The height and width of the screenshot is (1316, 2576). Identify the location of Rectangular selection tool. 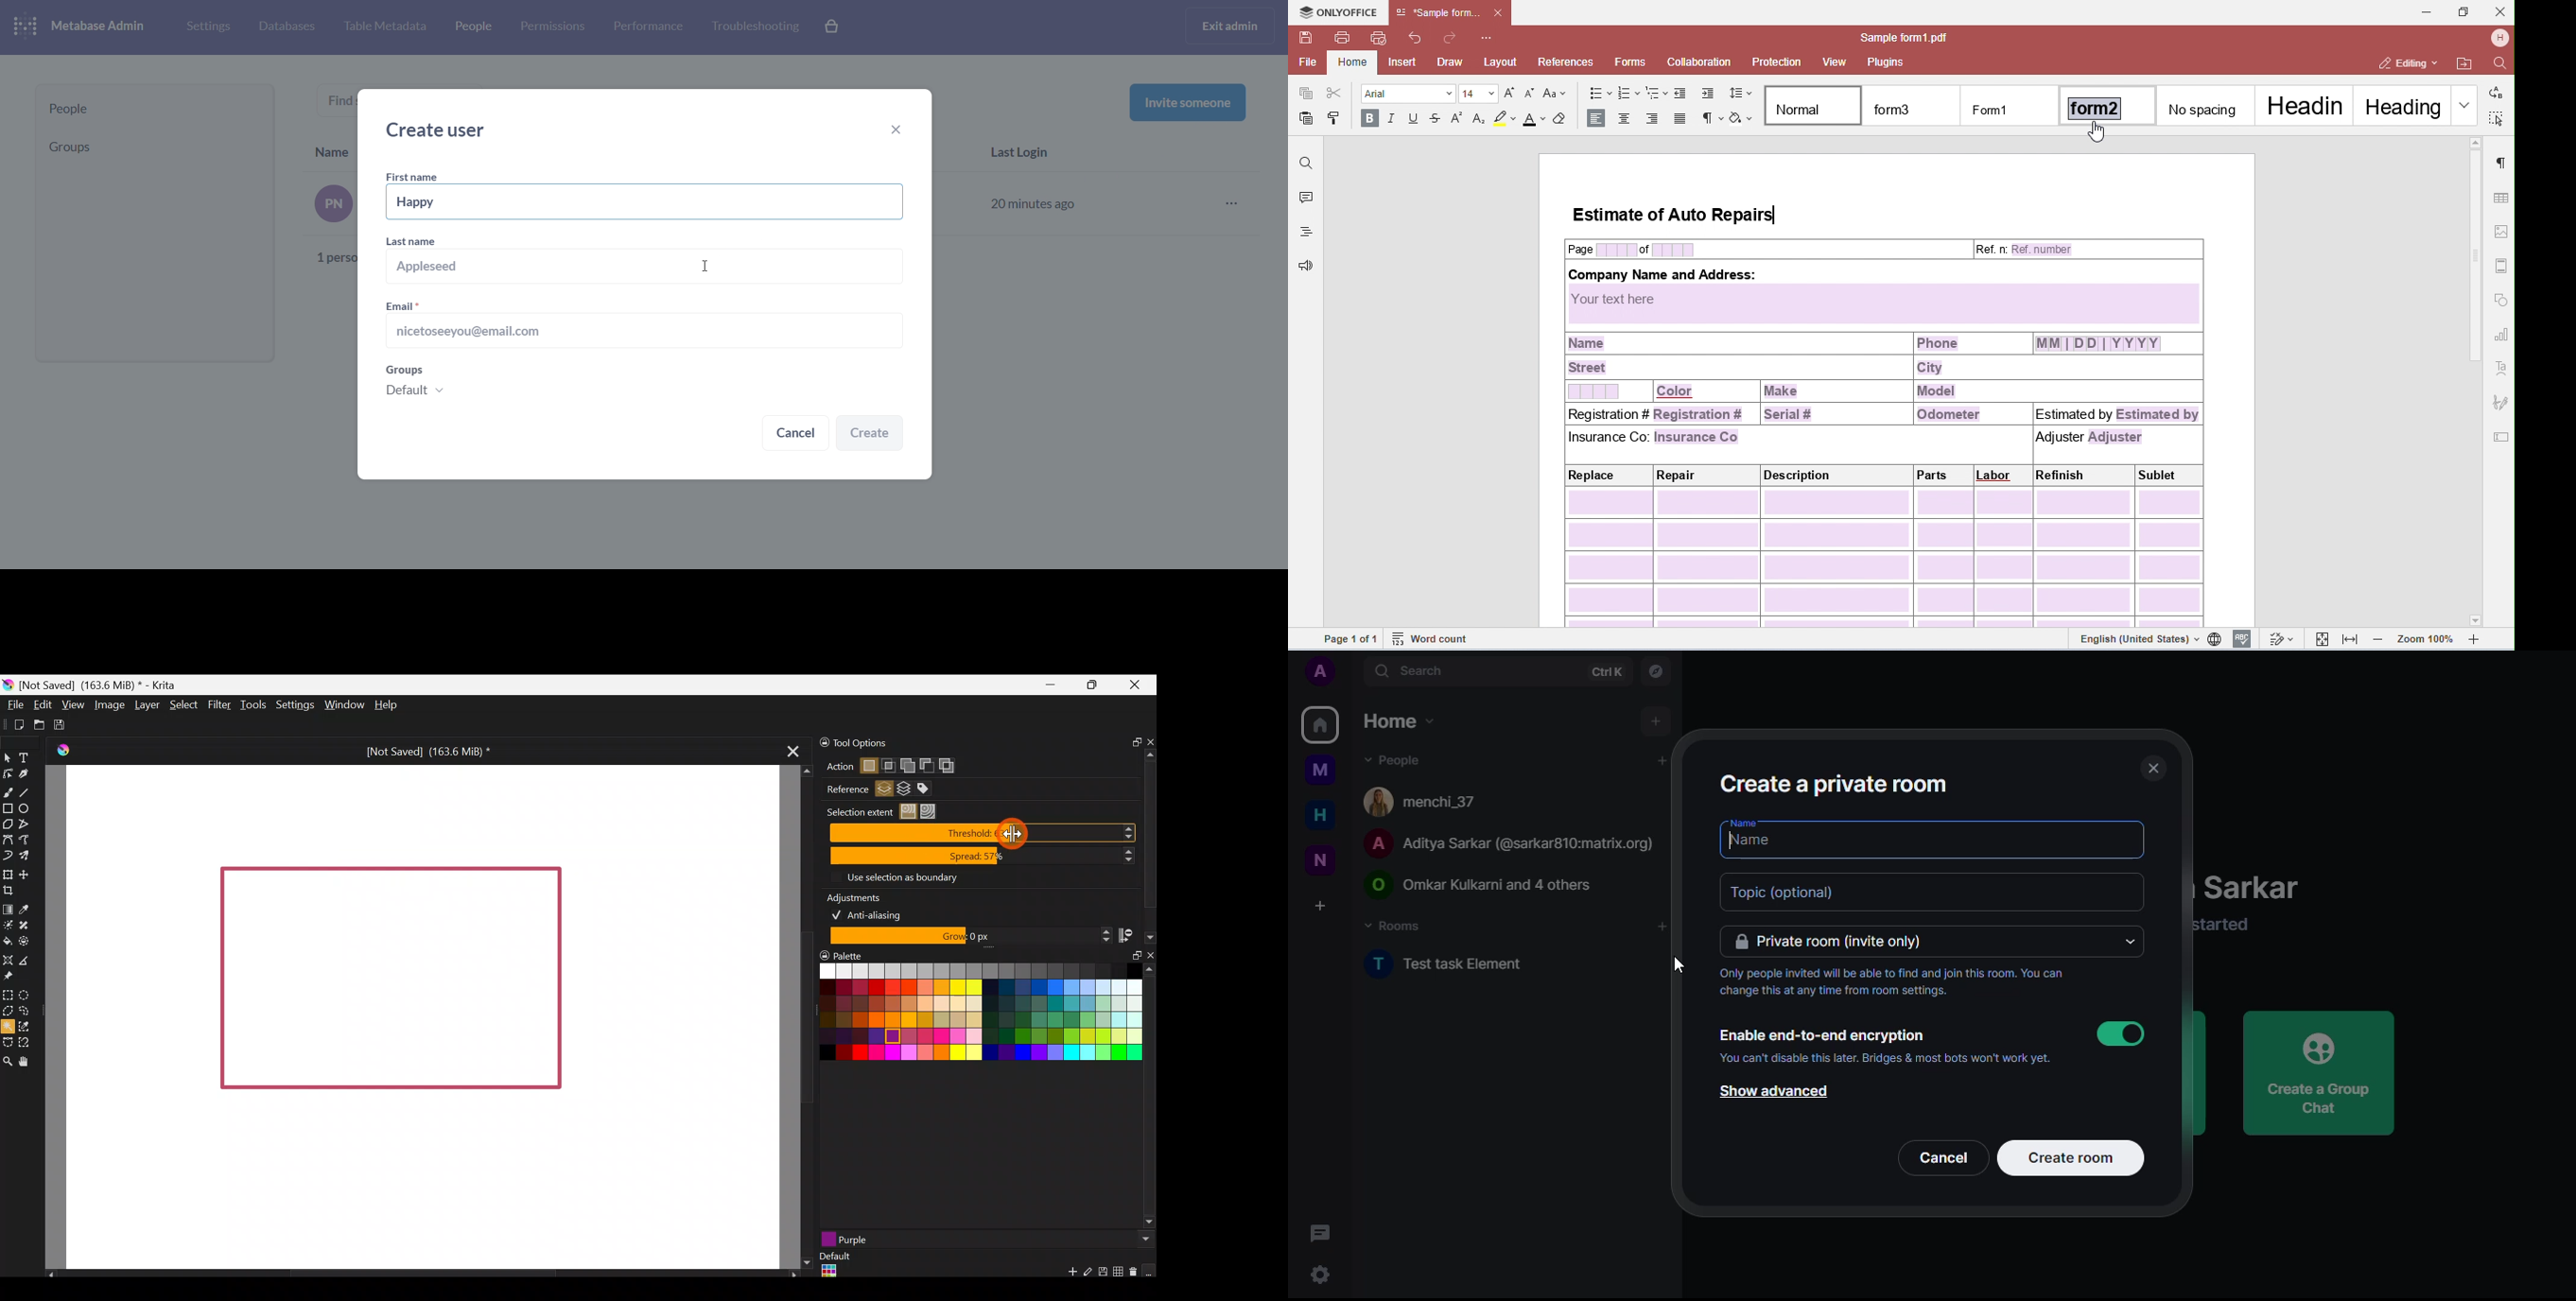
(10, 995).